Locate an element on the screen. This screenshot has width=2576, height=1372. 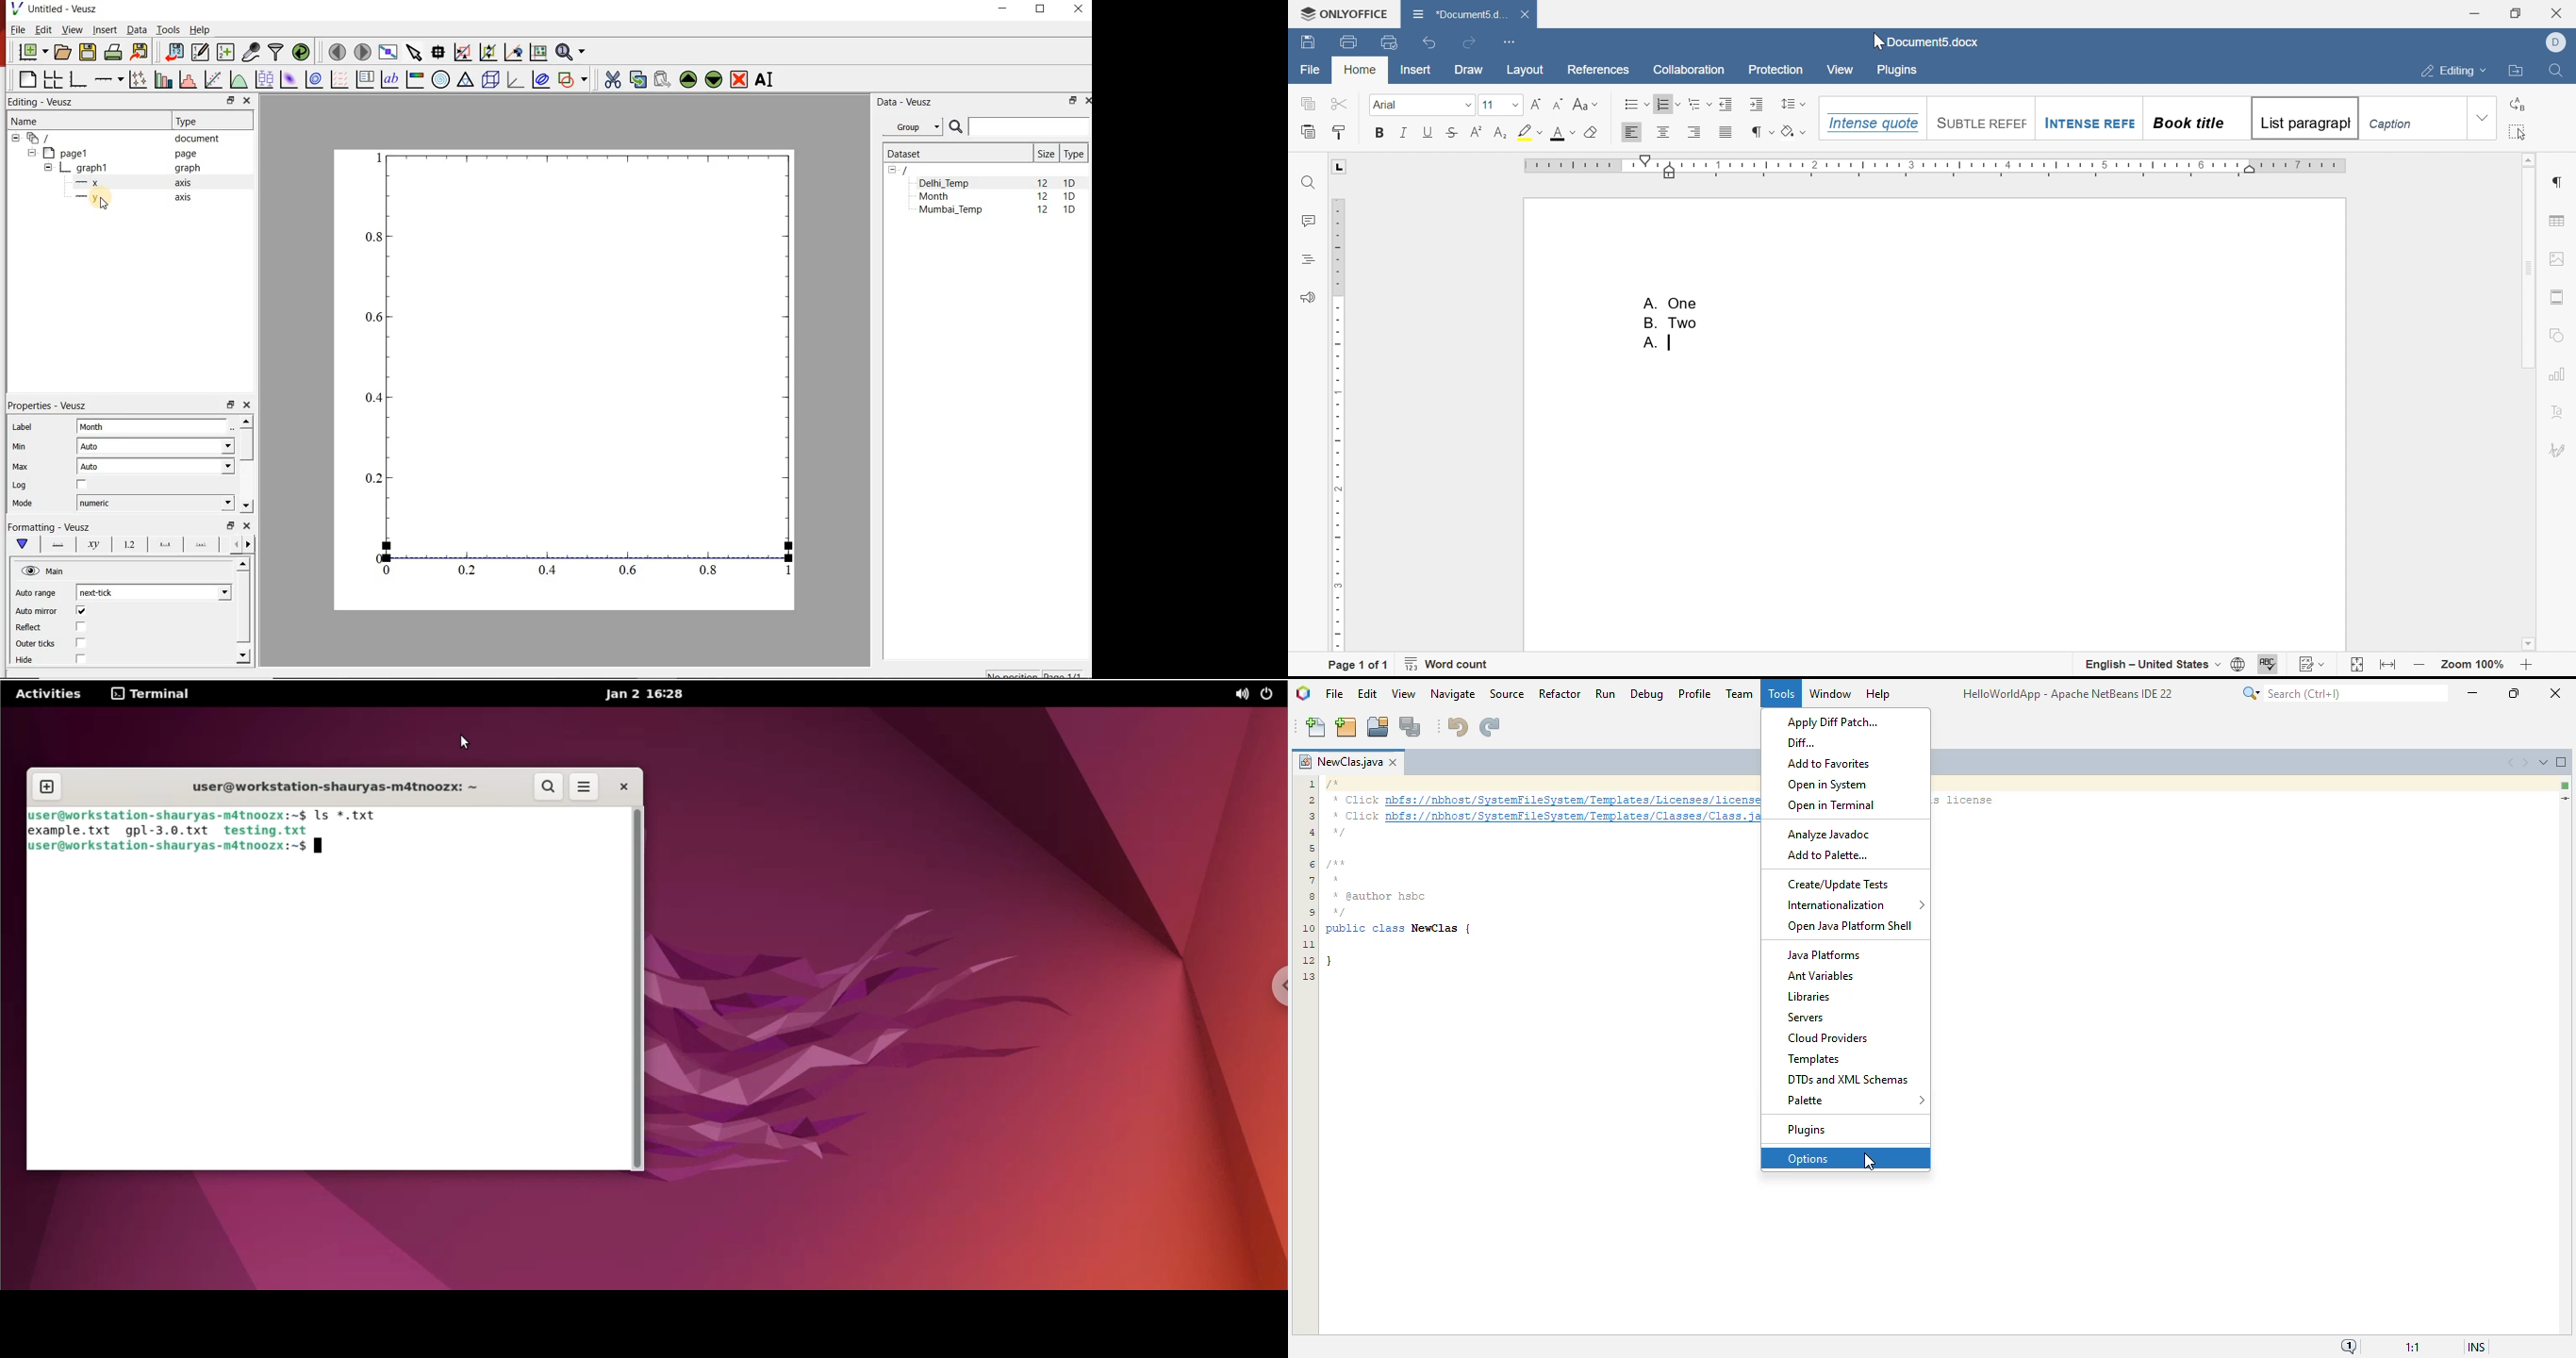
text art settings is located at coordinates (2557, 412).